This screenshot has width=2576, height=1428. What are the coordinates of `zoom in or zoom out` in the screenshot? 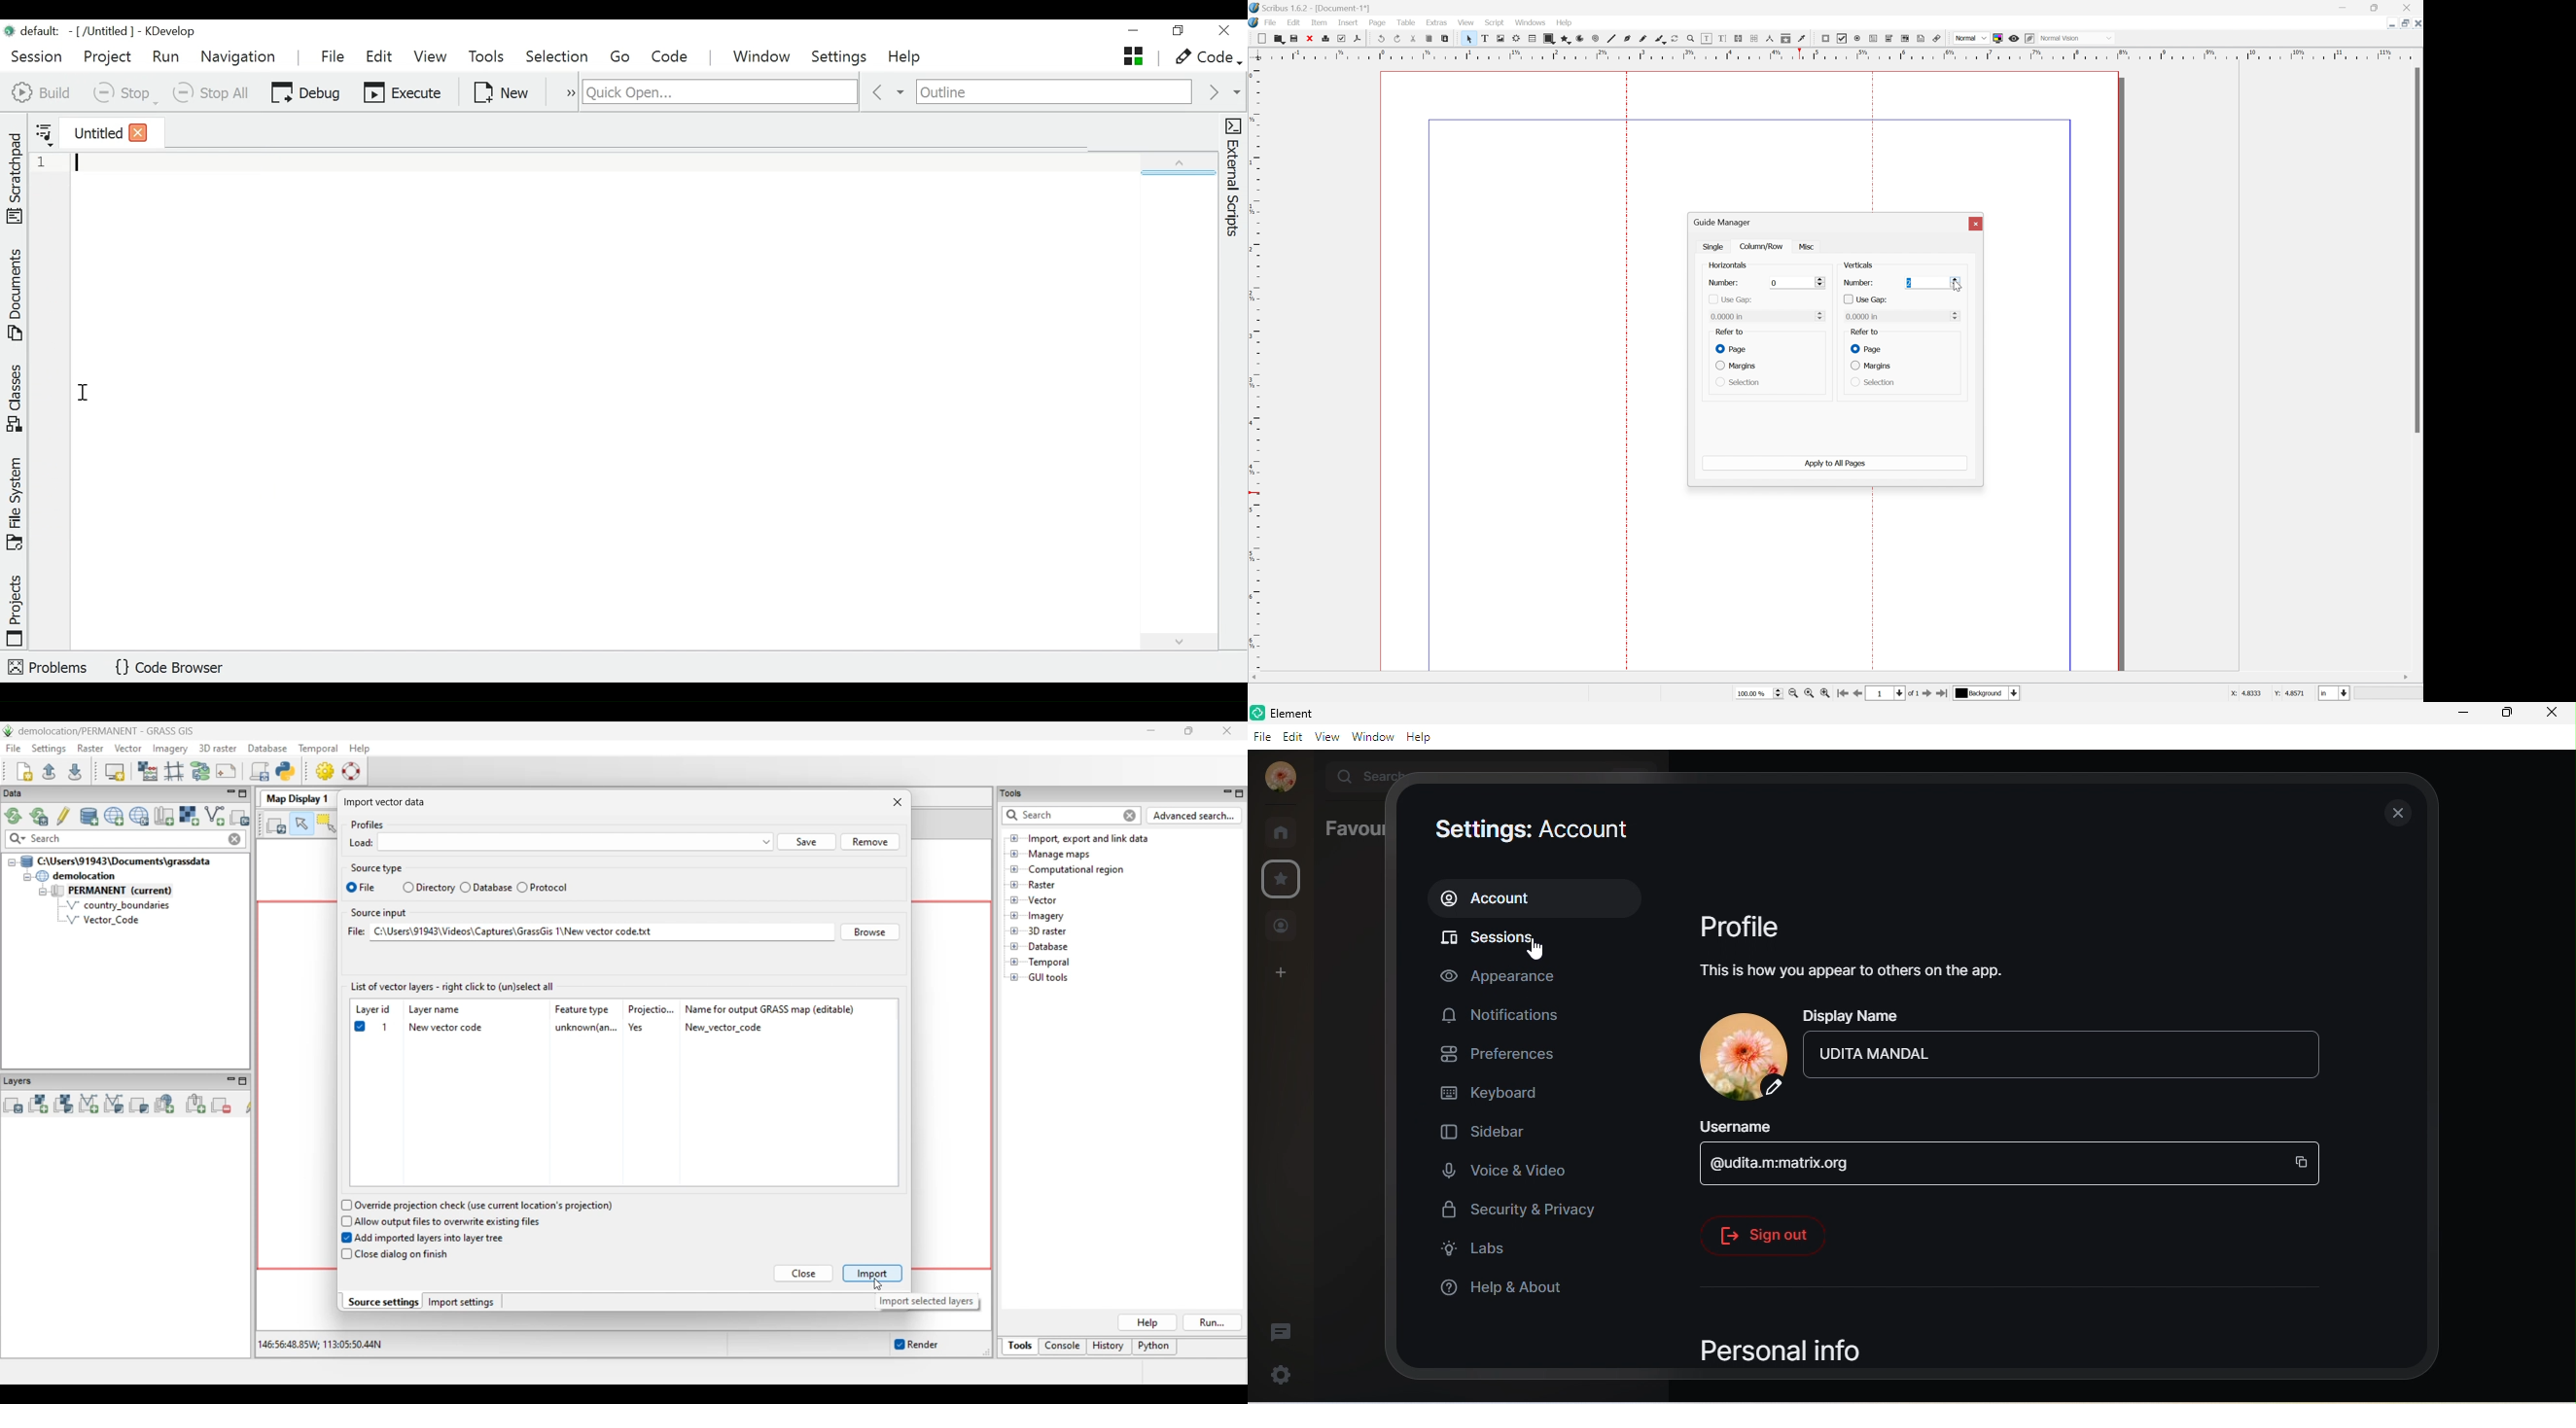 It's located at (1690, 38).